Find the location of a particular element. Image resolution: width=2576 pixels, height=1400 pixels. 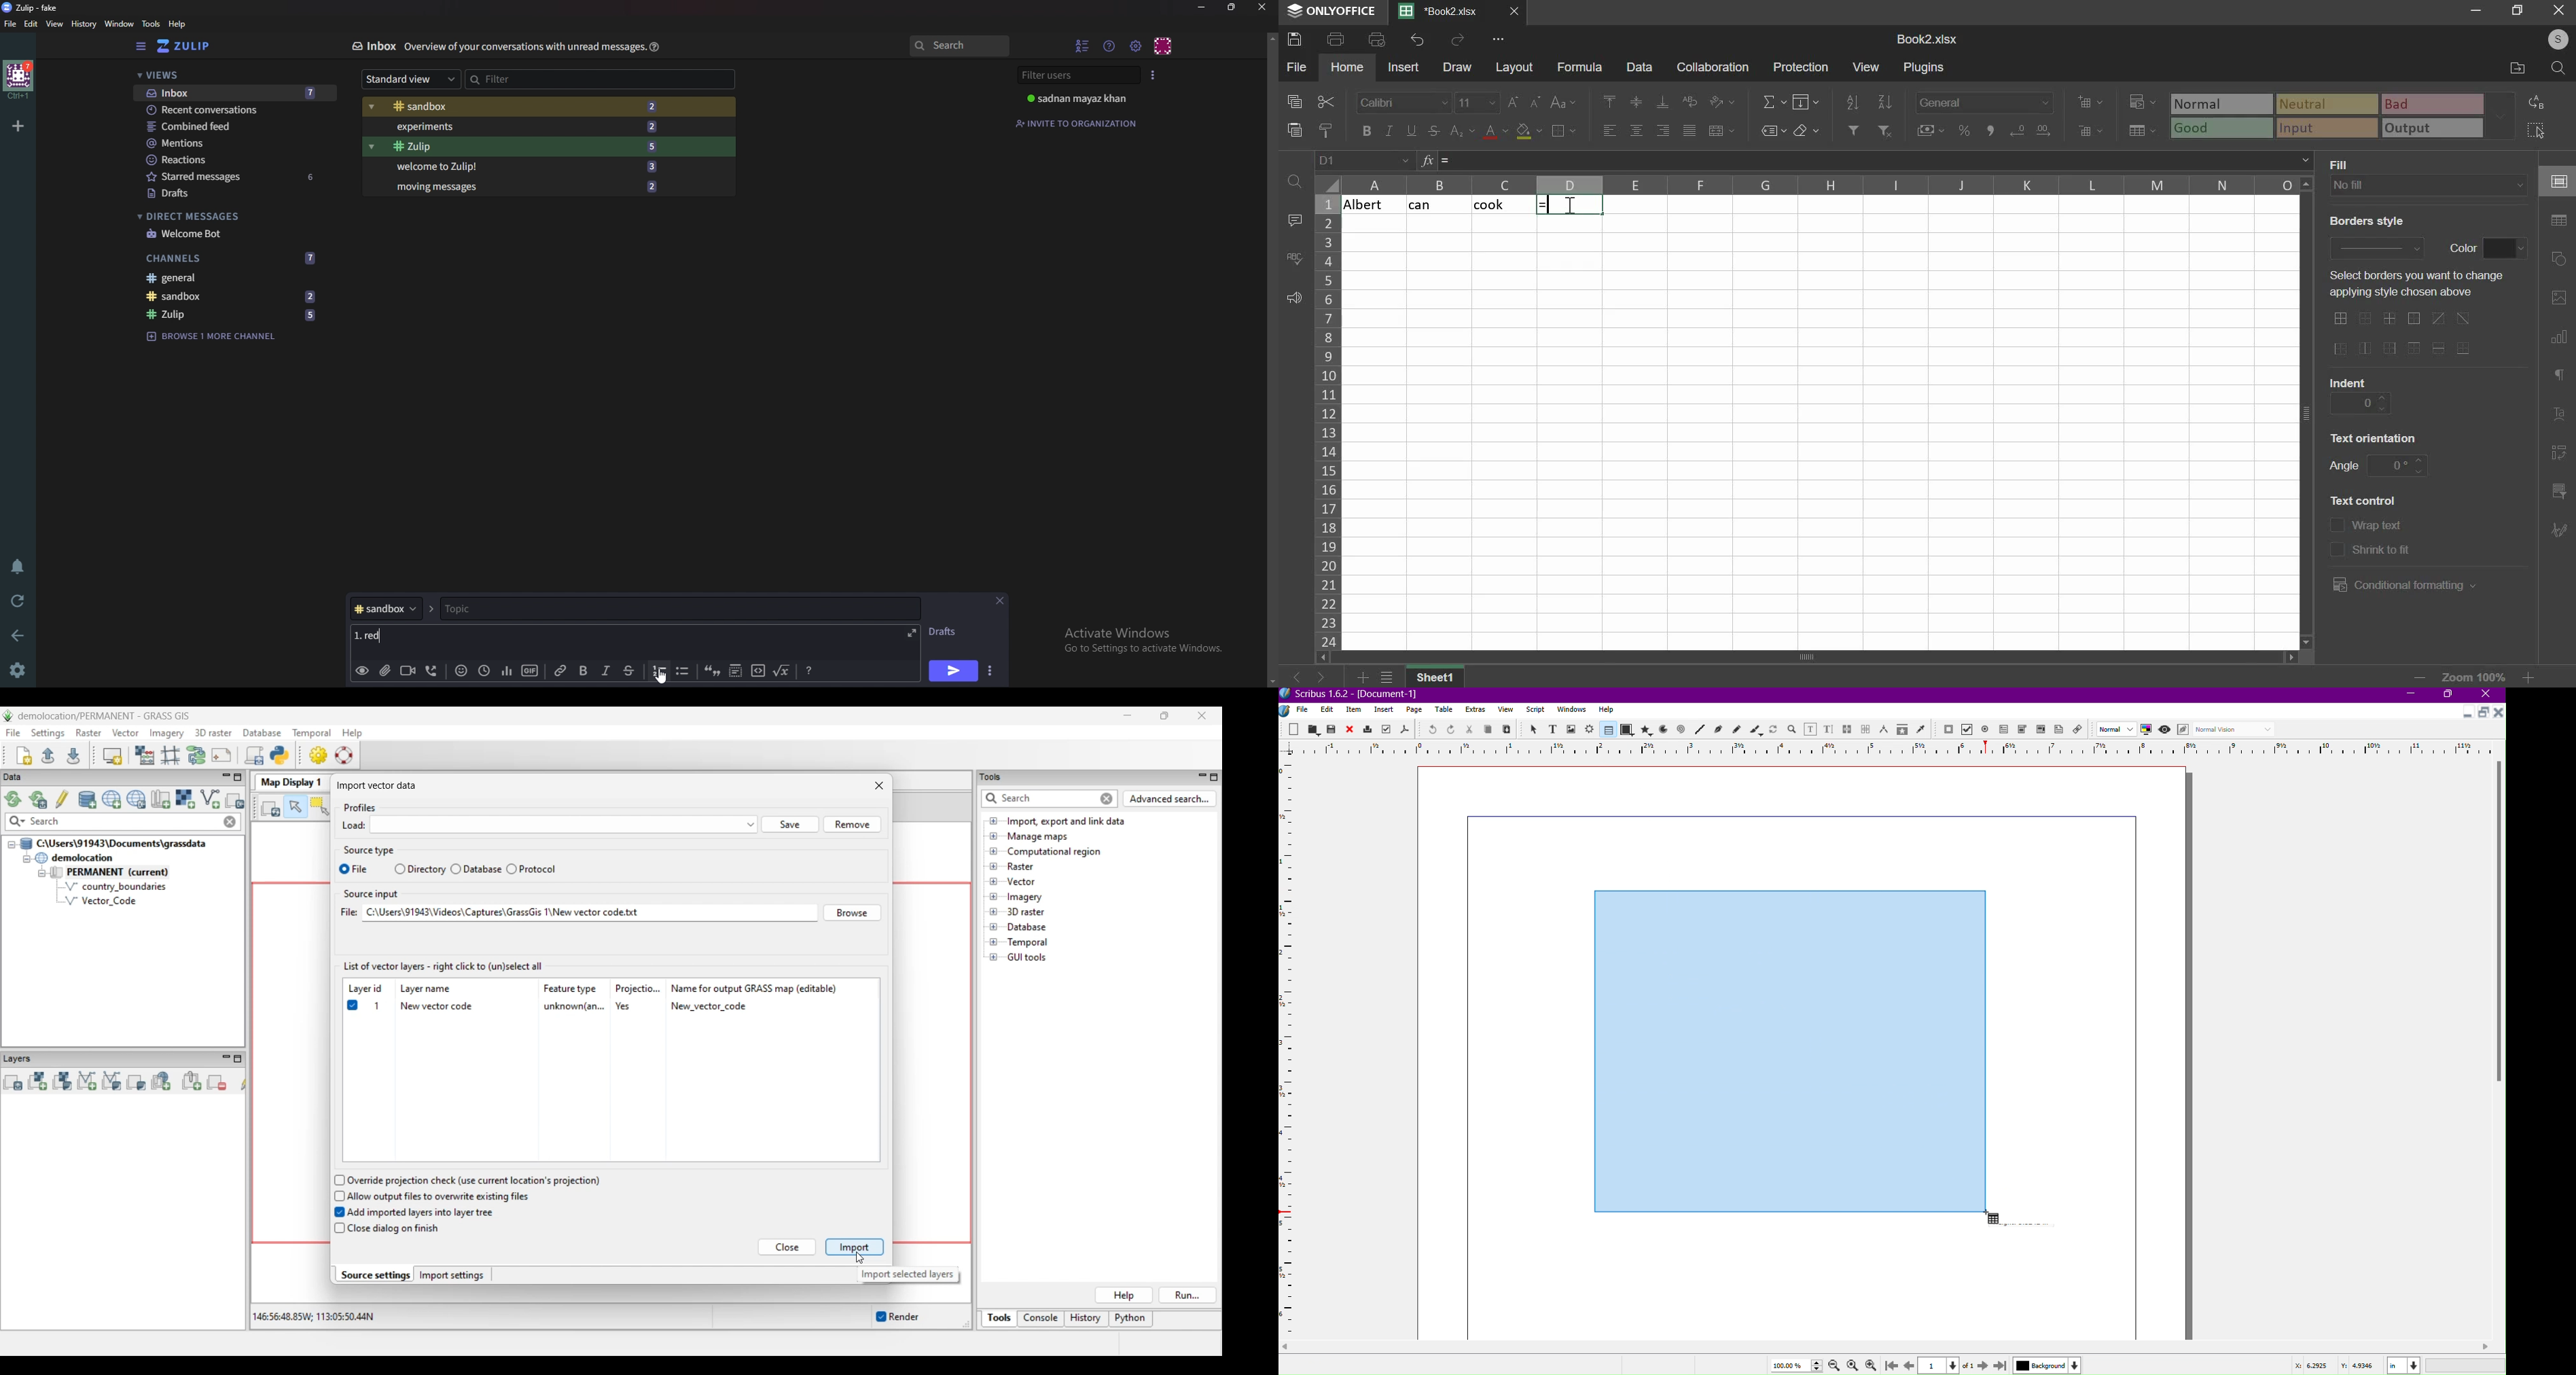

welcome bot is located at coordinates (230, 233).